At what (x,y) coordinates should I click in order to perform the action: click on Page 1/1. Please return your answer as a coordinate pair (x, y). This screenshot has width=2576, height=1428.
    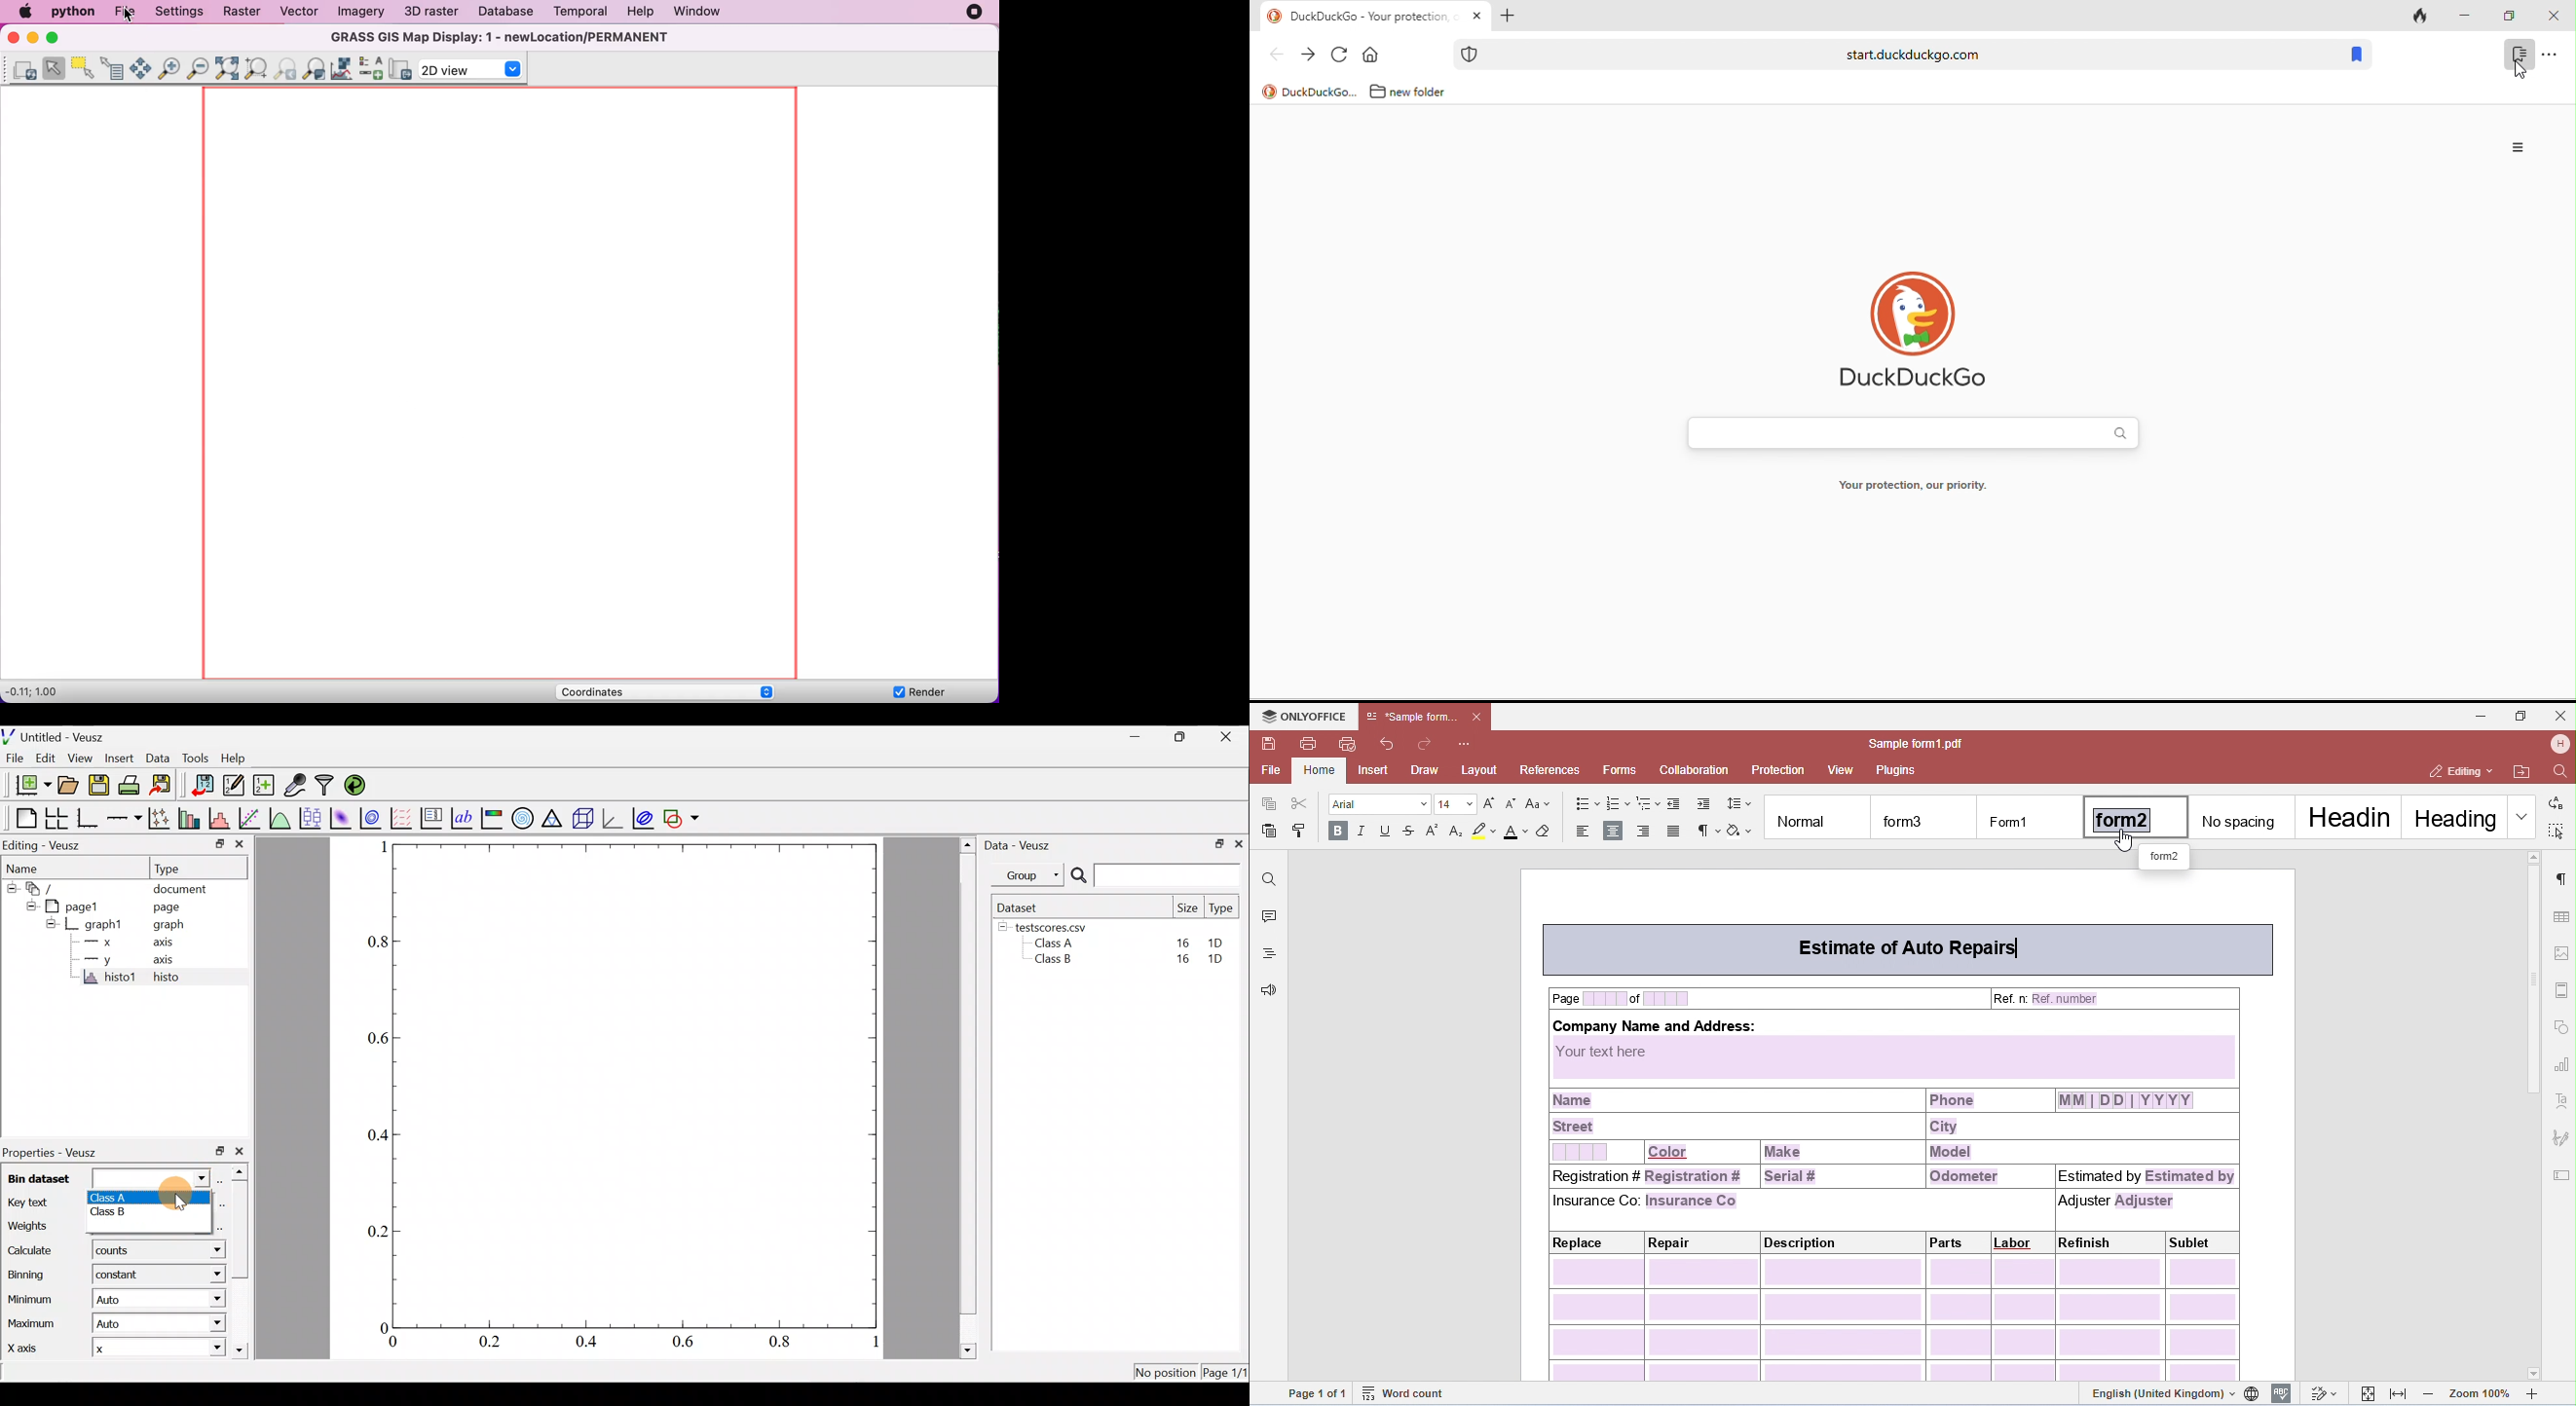
    Looking at the image, I should click on (1227, 1372).